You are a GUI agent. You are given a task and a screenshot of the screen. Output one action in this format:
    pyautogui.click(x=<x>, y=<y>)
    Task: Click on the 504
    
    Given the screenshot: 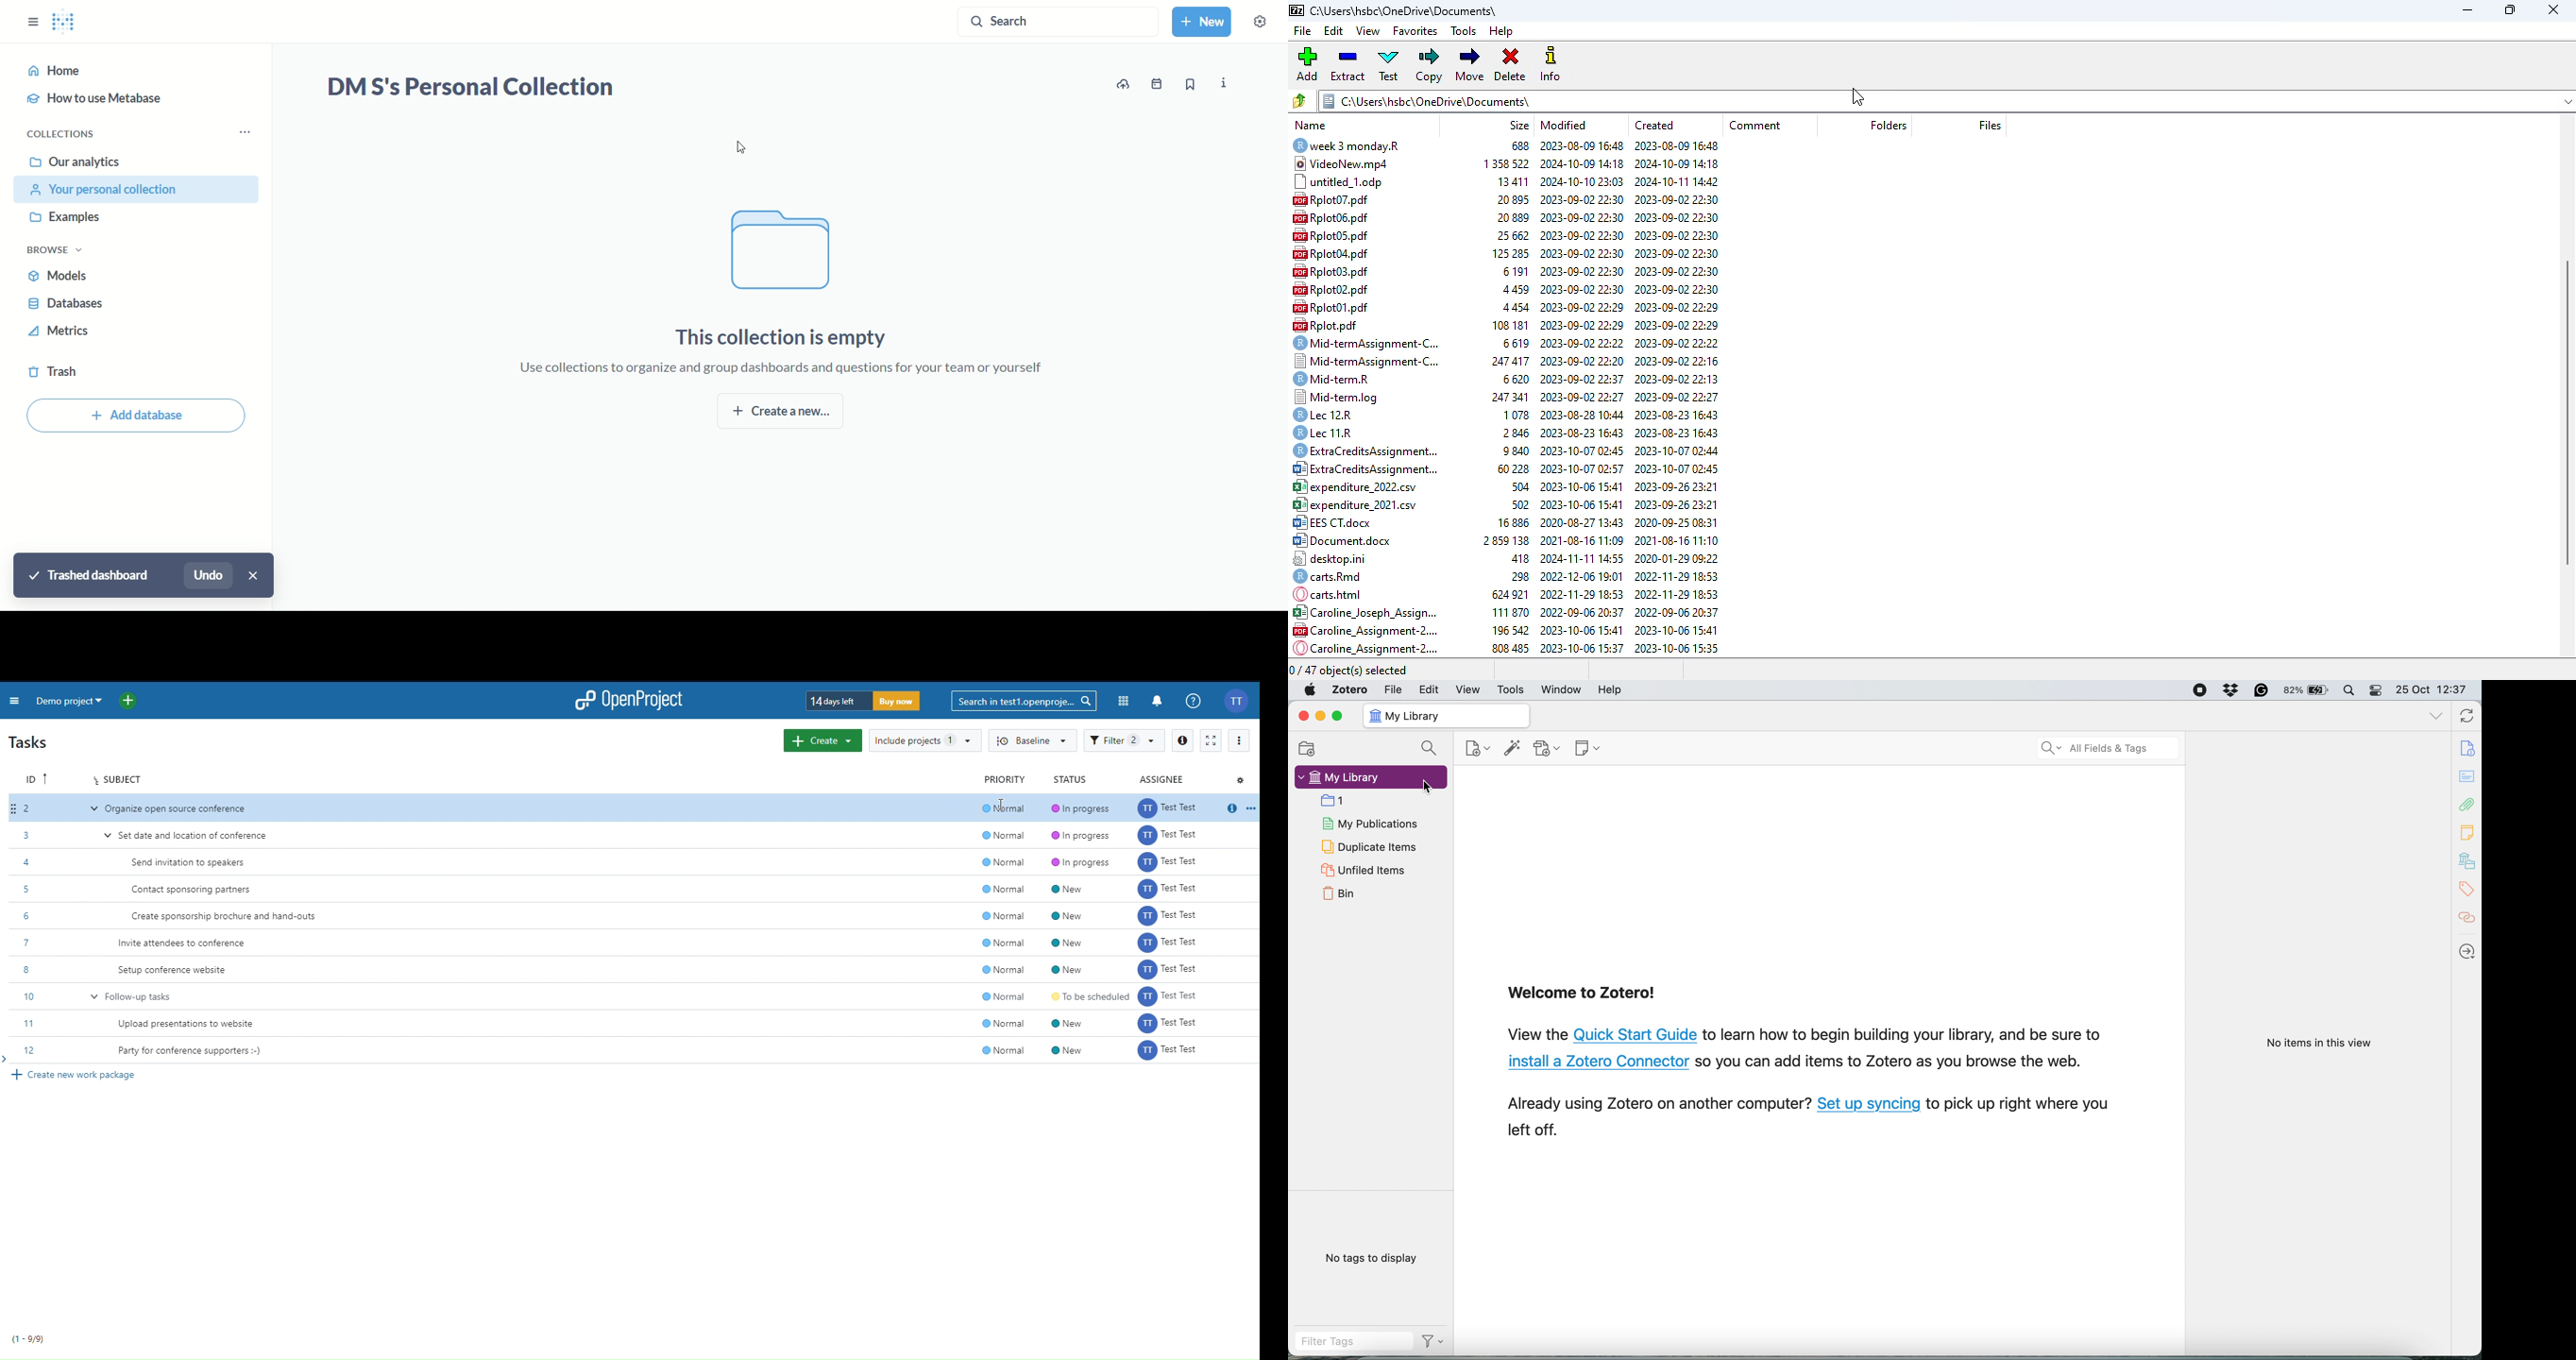 What is the action you would take?
    pyautogui.click(x=1514, y=486)
    